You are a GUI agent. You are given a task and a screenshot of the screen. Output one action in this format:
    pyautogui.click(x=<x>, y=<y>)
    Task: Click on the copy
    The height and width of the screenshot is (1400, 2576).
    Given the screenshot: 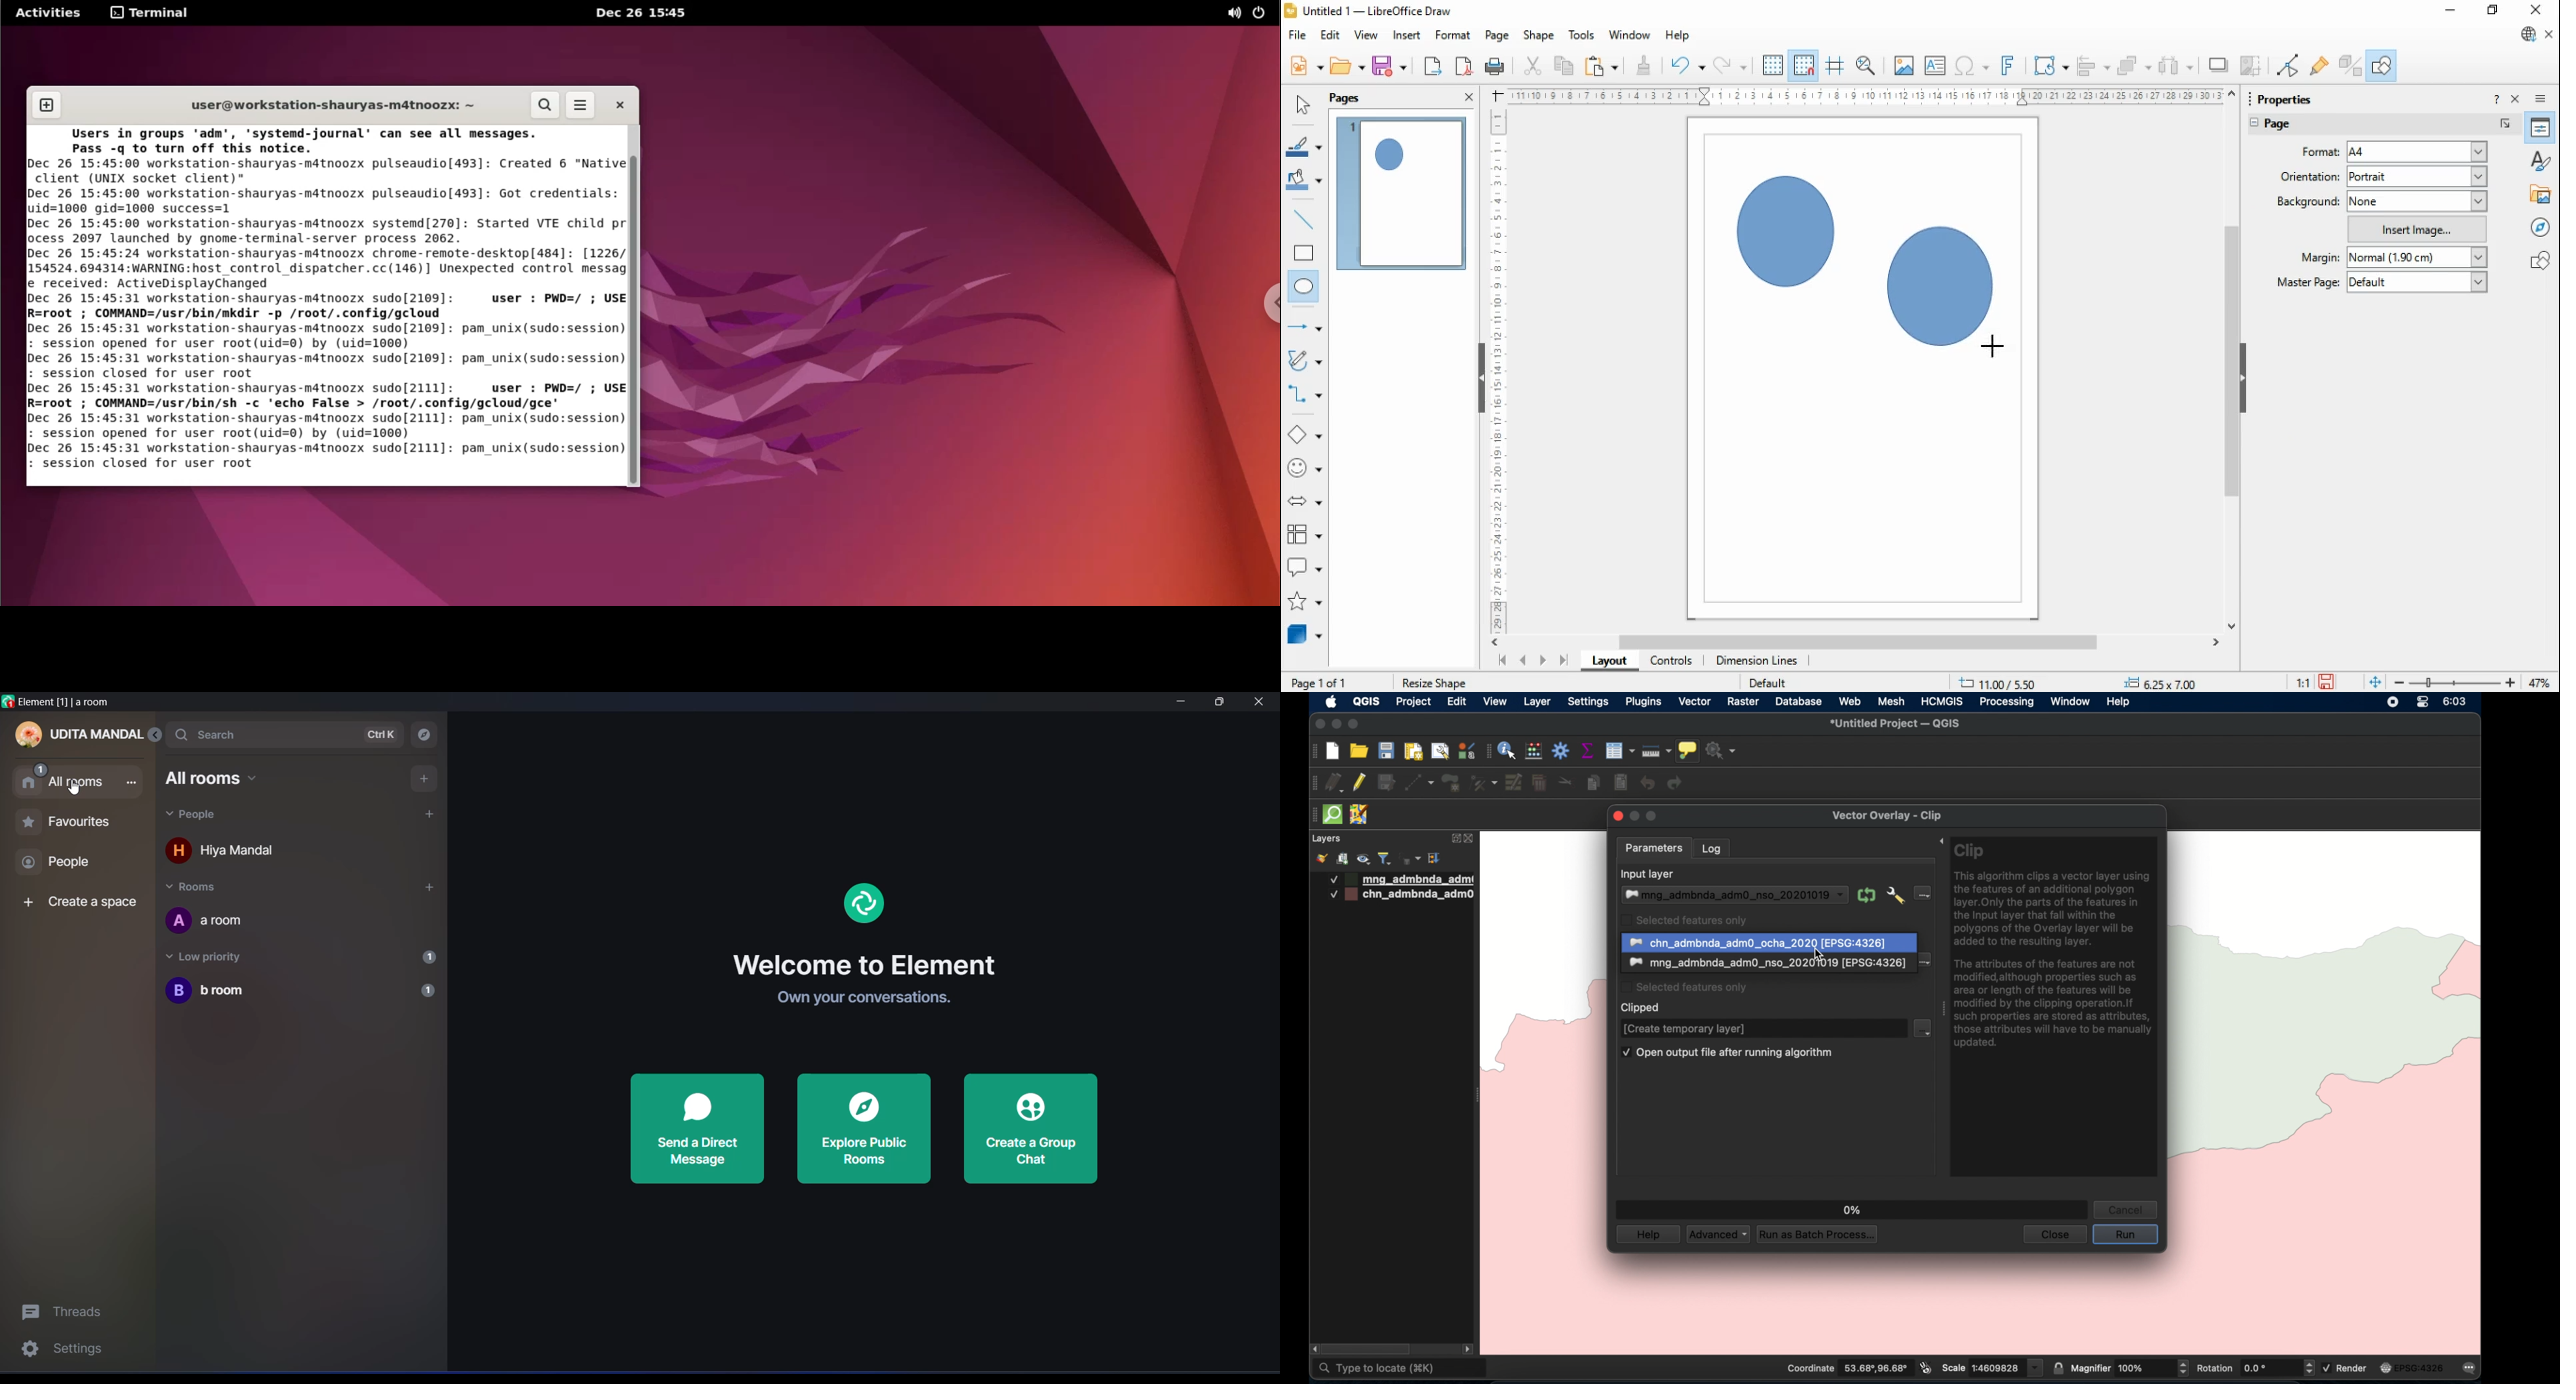 What is the action you would take?
    pyautogui.click(x=1564, y=65)
    